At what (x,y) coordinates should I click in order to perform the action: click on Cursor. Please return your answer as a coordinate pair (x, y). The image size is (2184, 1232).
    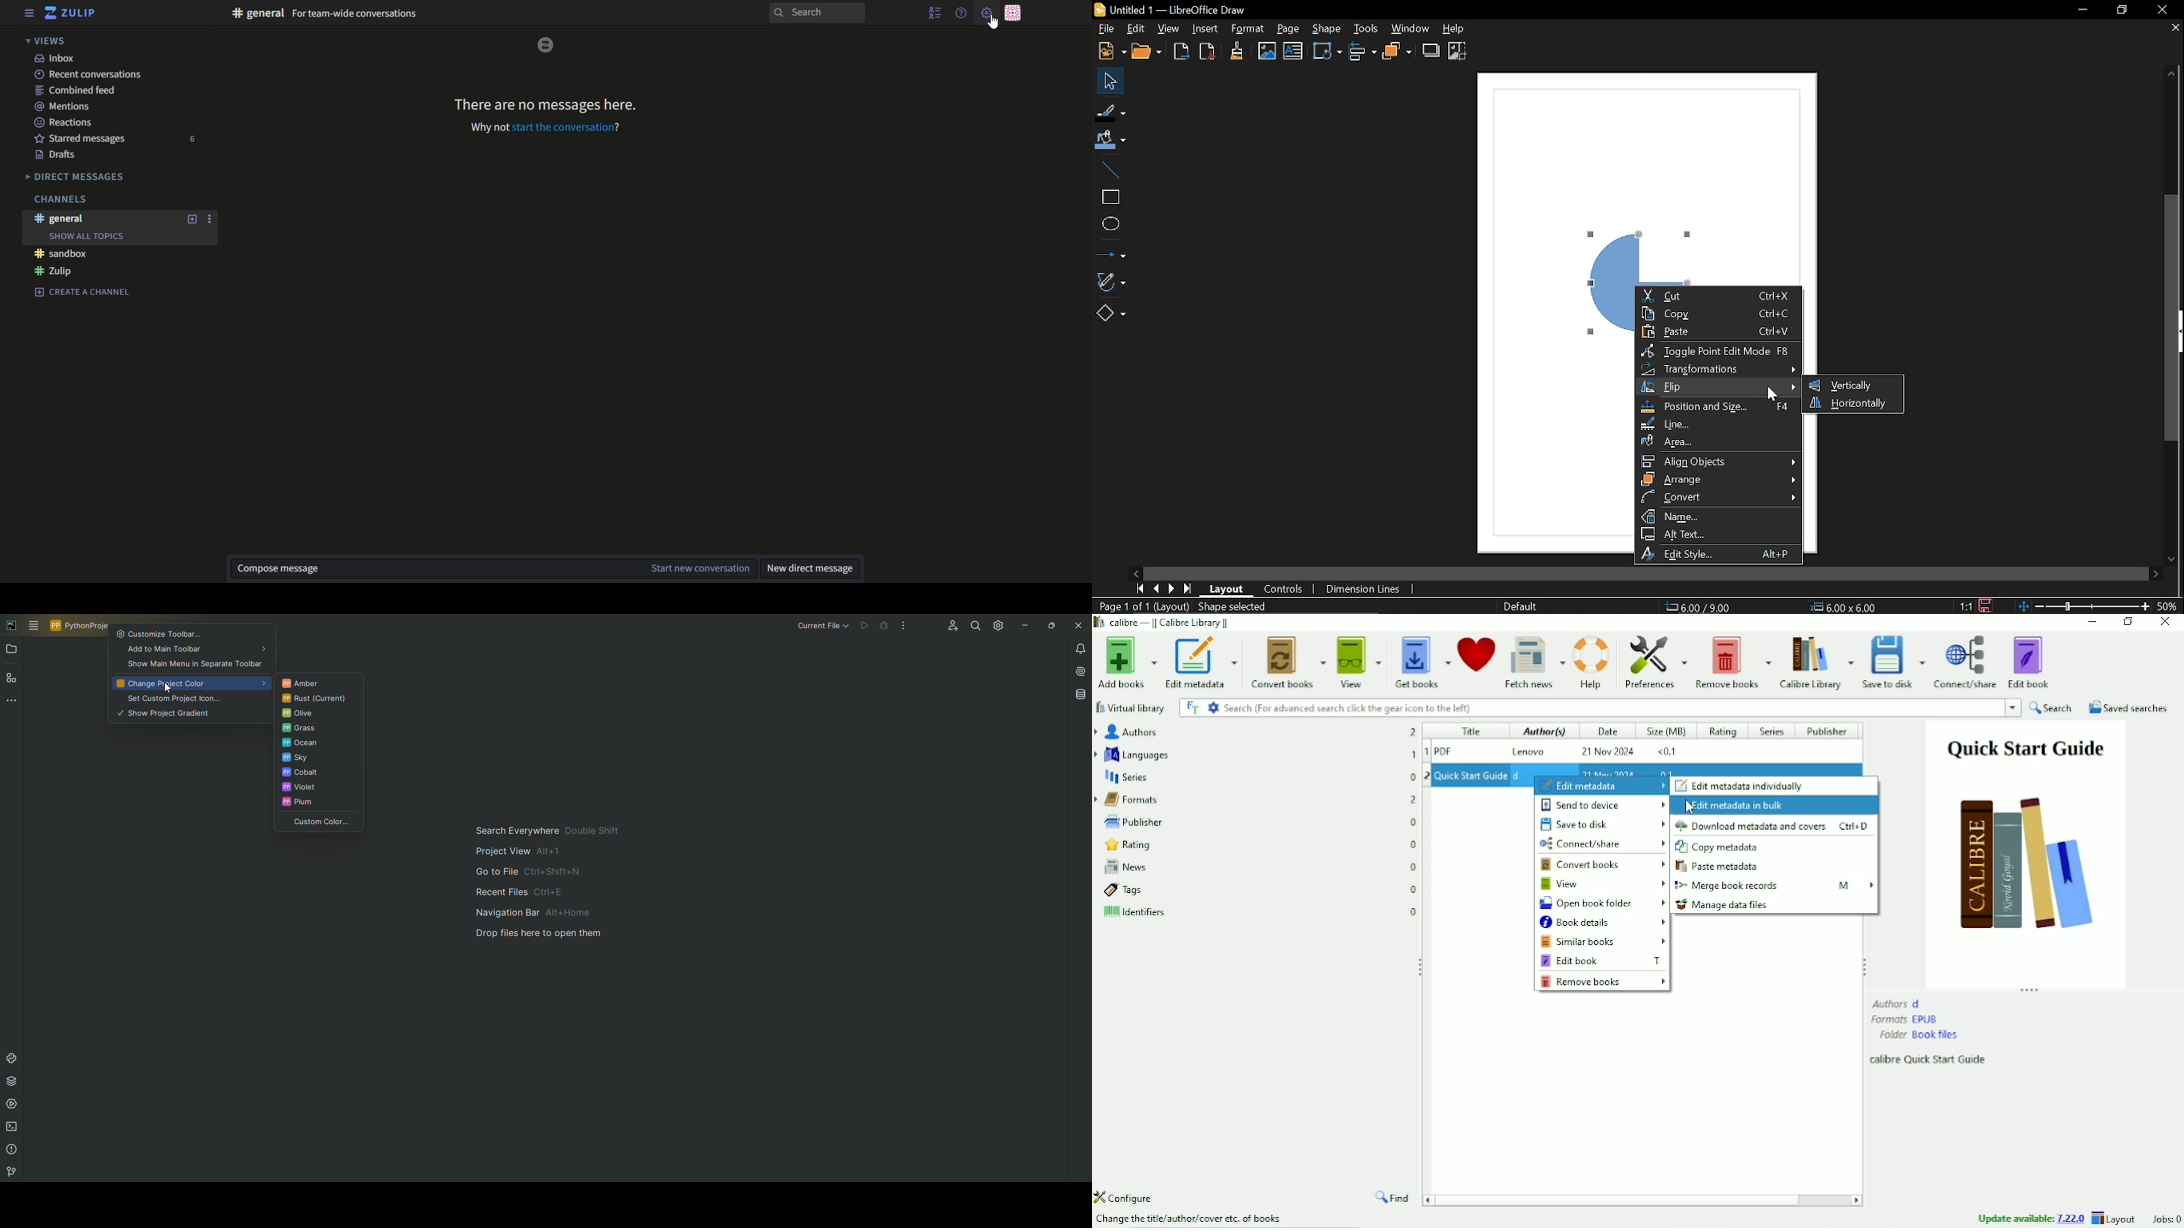
    Looking at the image, I should click on (1690, 807).